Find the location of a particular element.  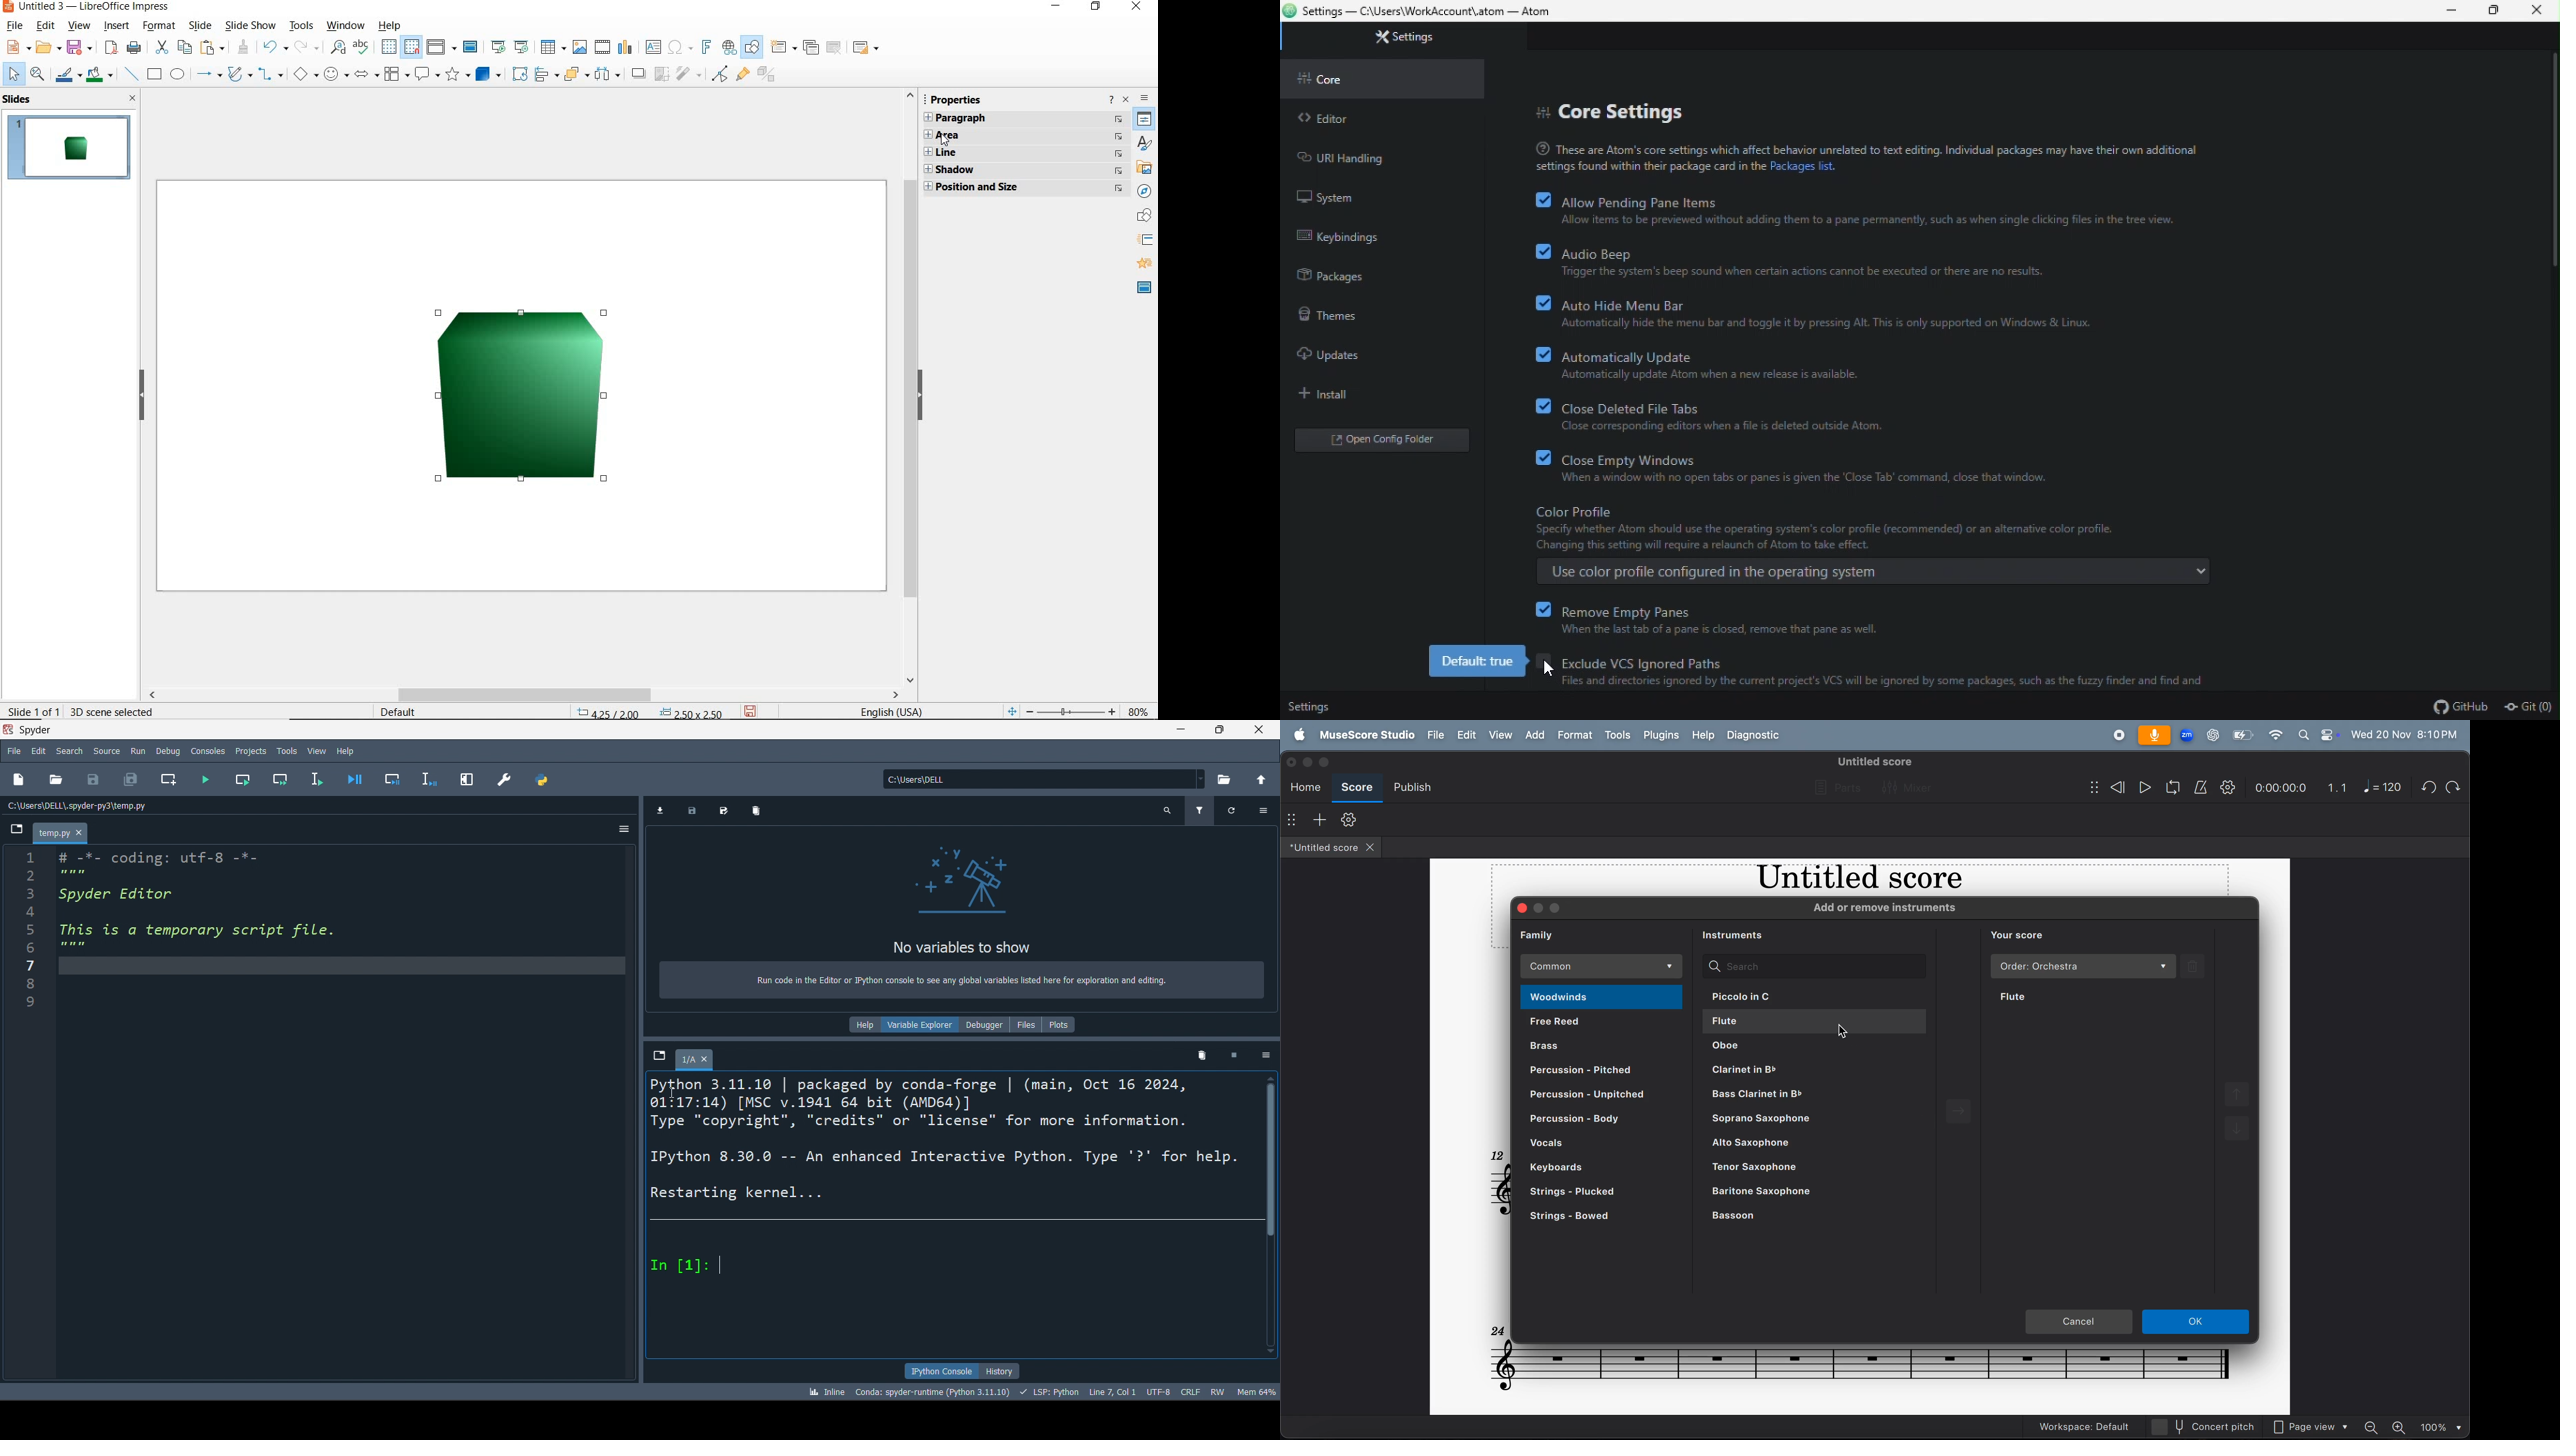

ellipse is located at coordinates (177, 74).